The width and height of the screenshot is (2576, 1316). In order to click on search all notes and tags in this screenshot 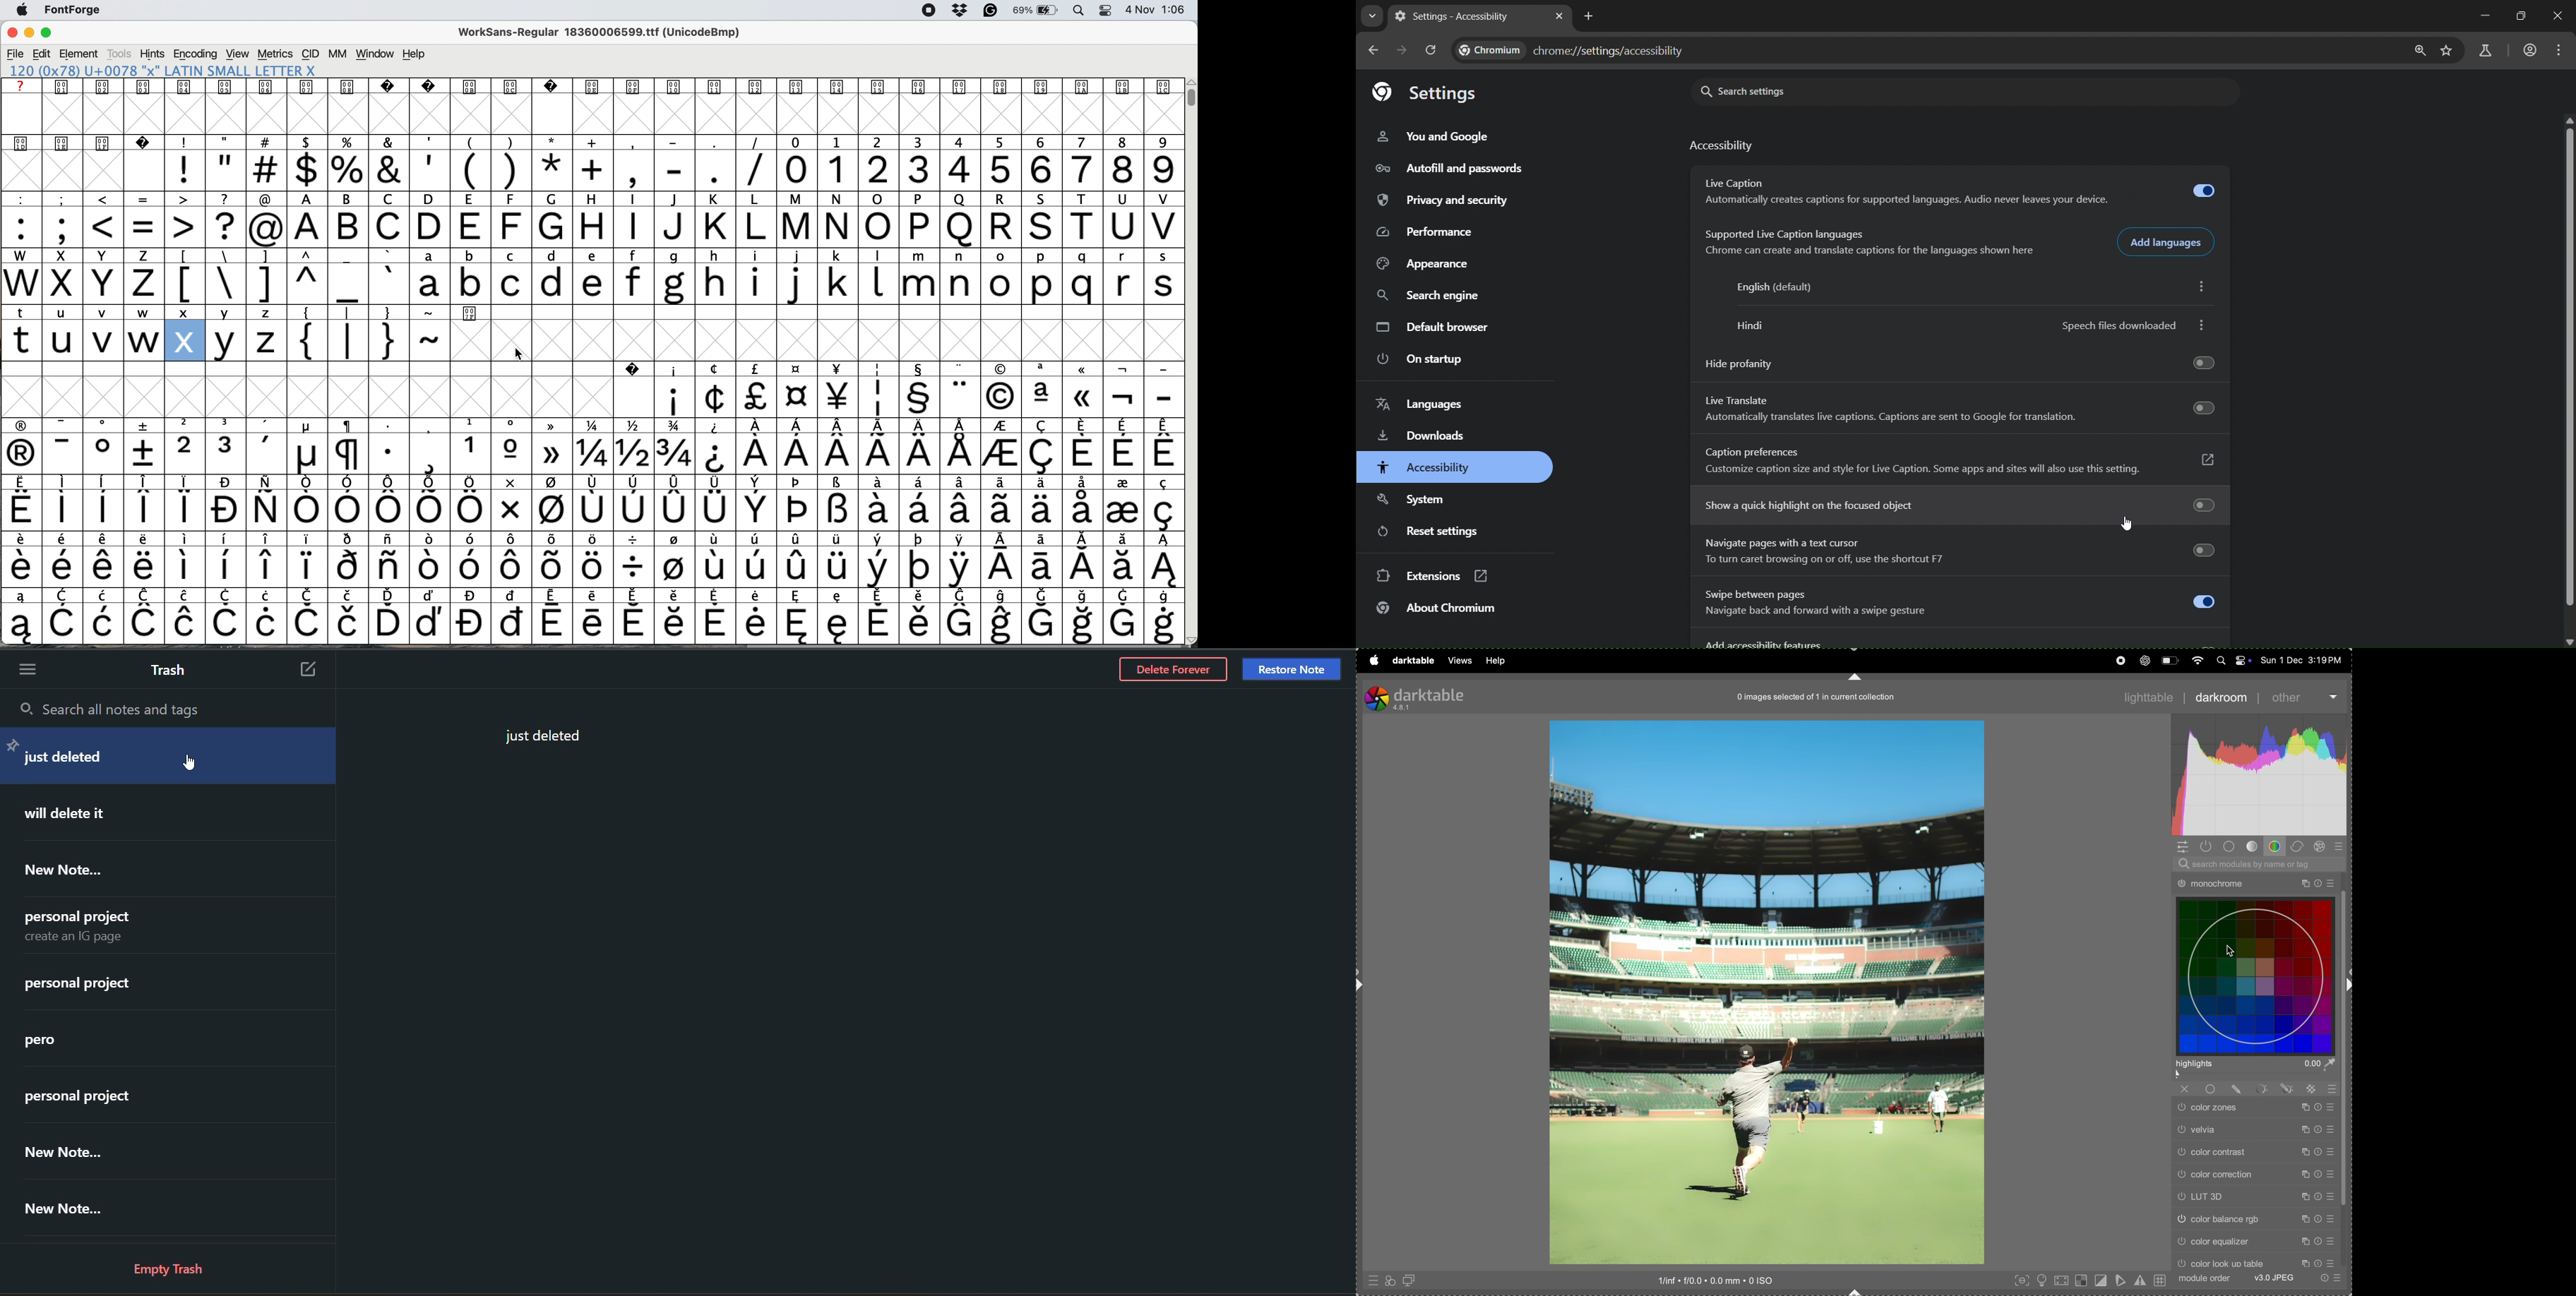, I will do `click(139, 710)`.